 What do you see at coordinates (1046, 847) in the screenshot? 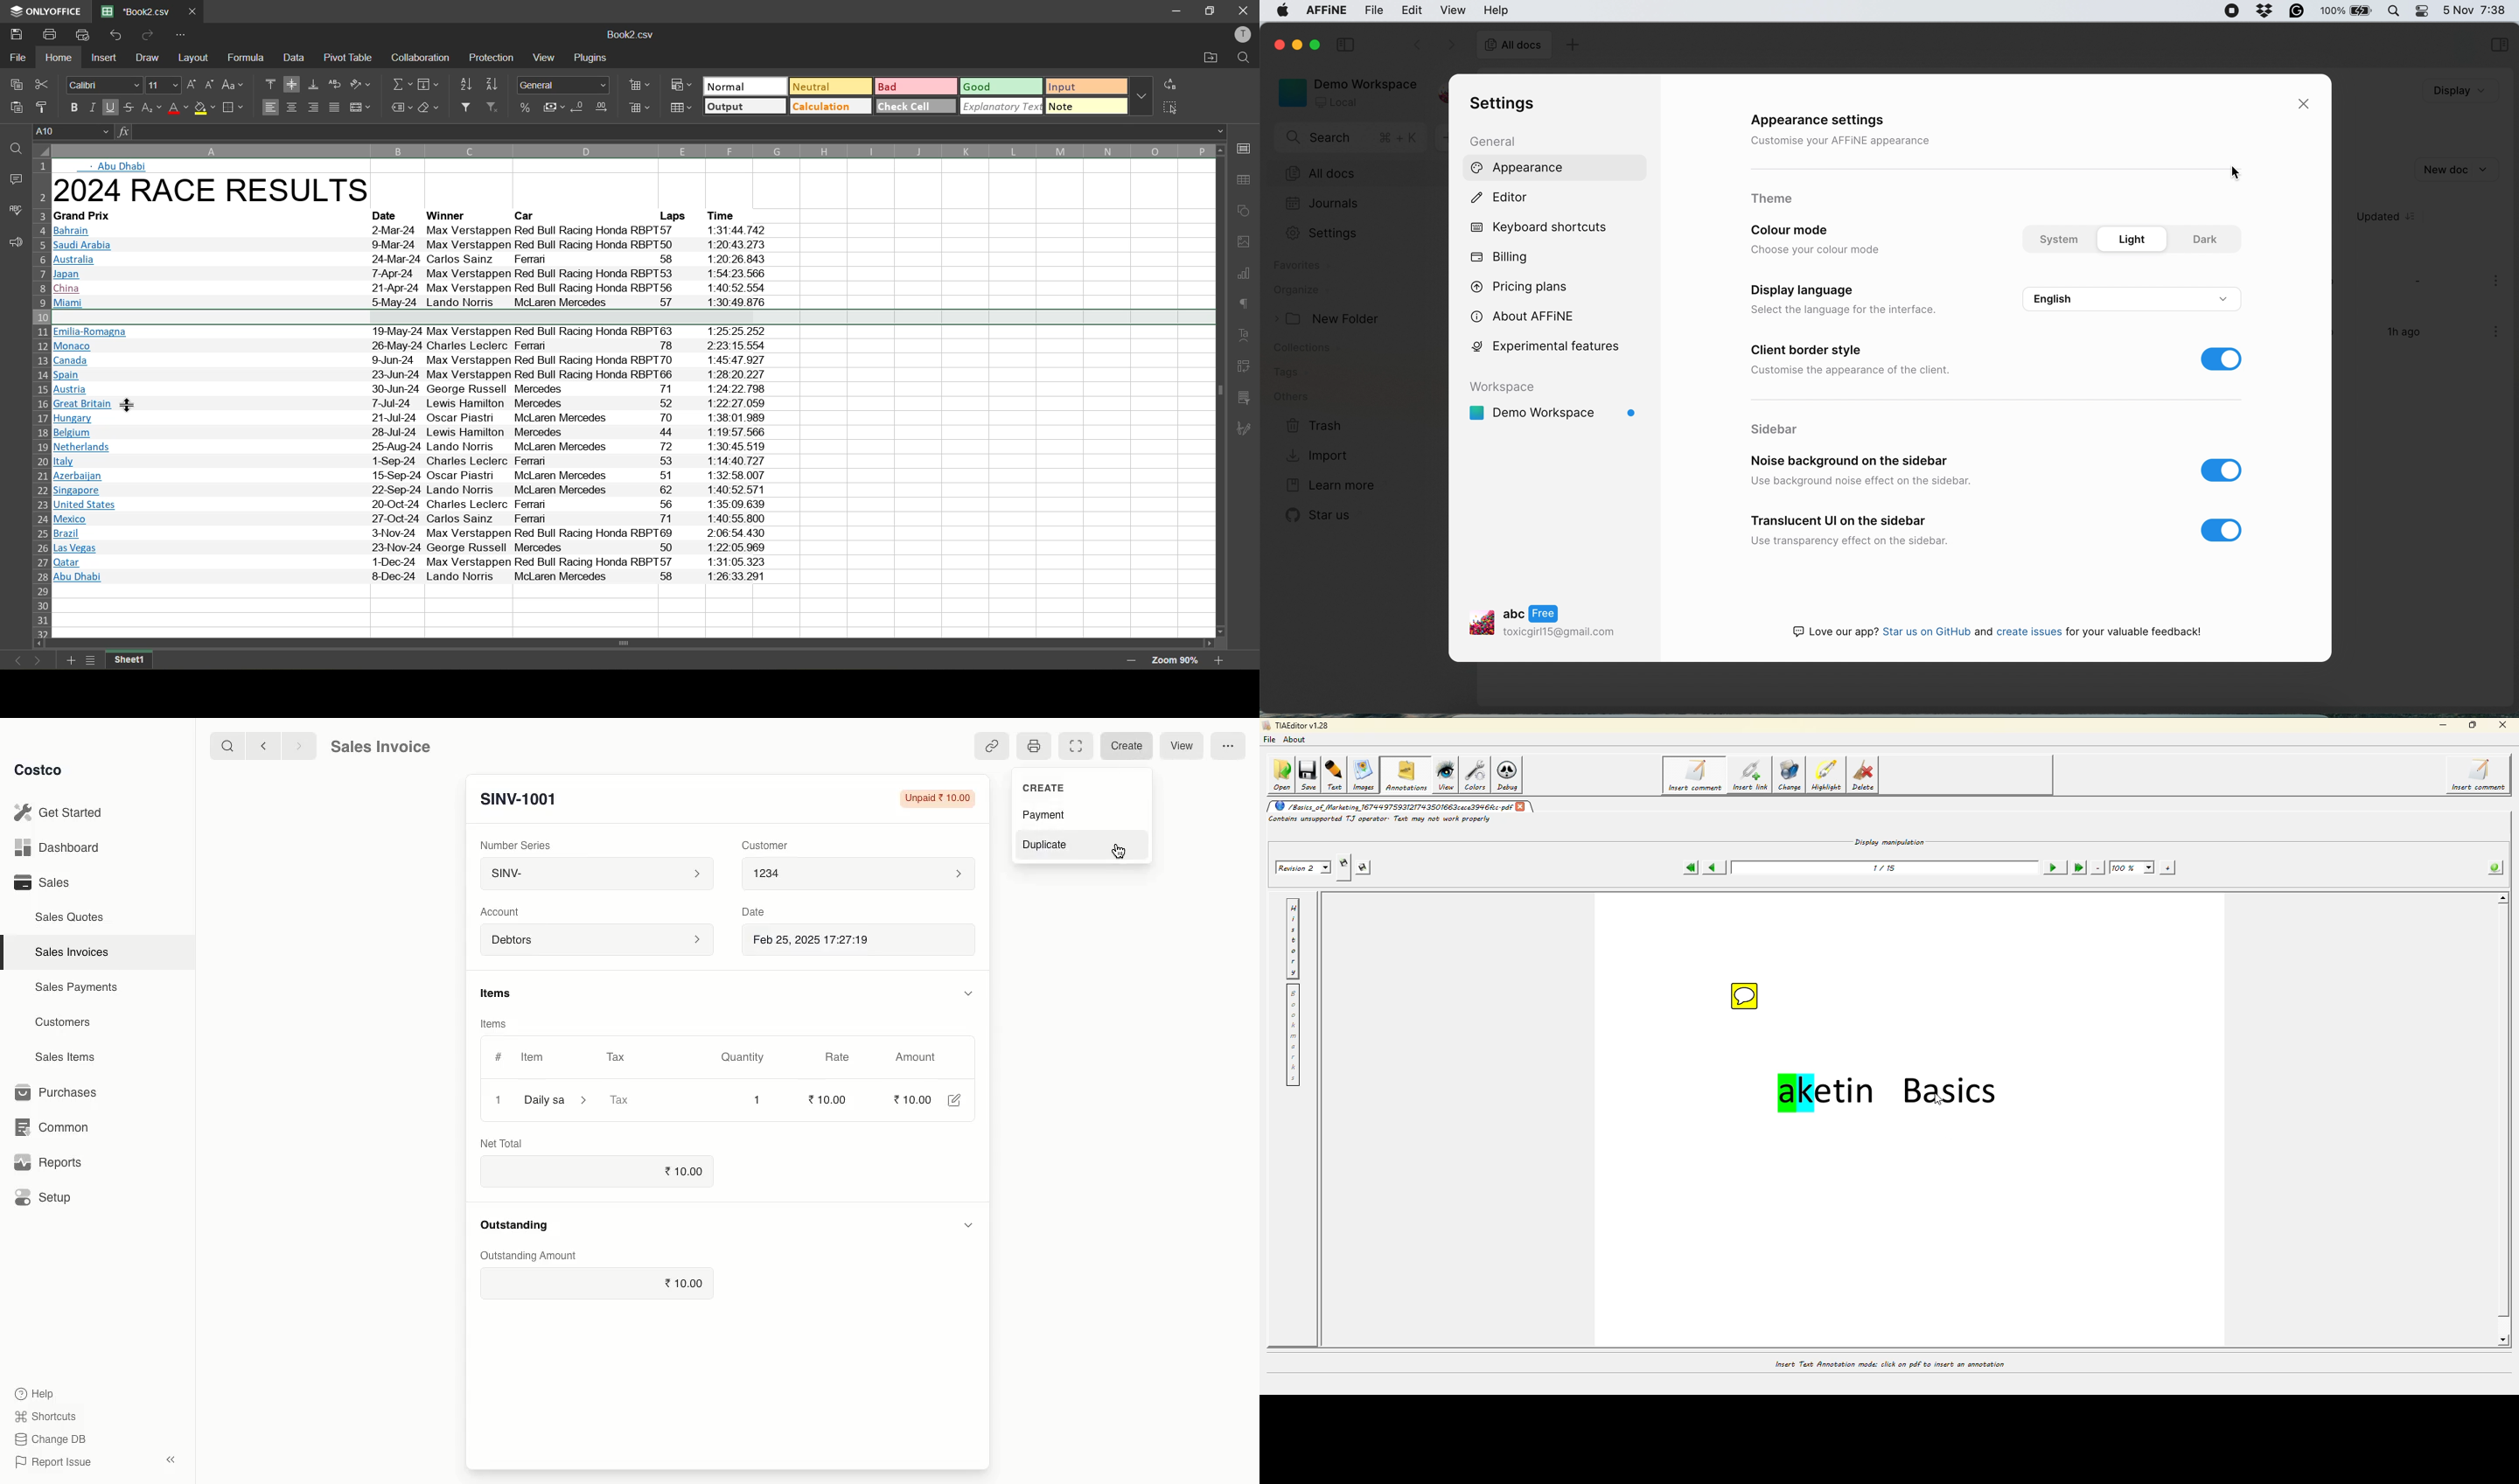
I see `Duplicate` at bounding box center [1046, 847].